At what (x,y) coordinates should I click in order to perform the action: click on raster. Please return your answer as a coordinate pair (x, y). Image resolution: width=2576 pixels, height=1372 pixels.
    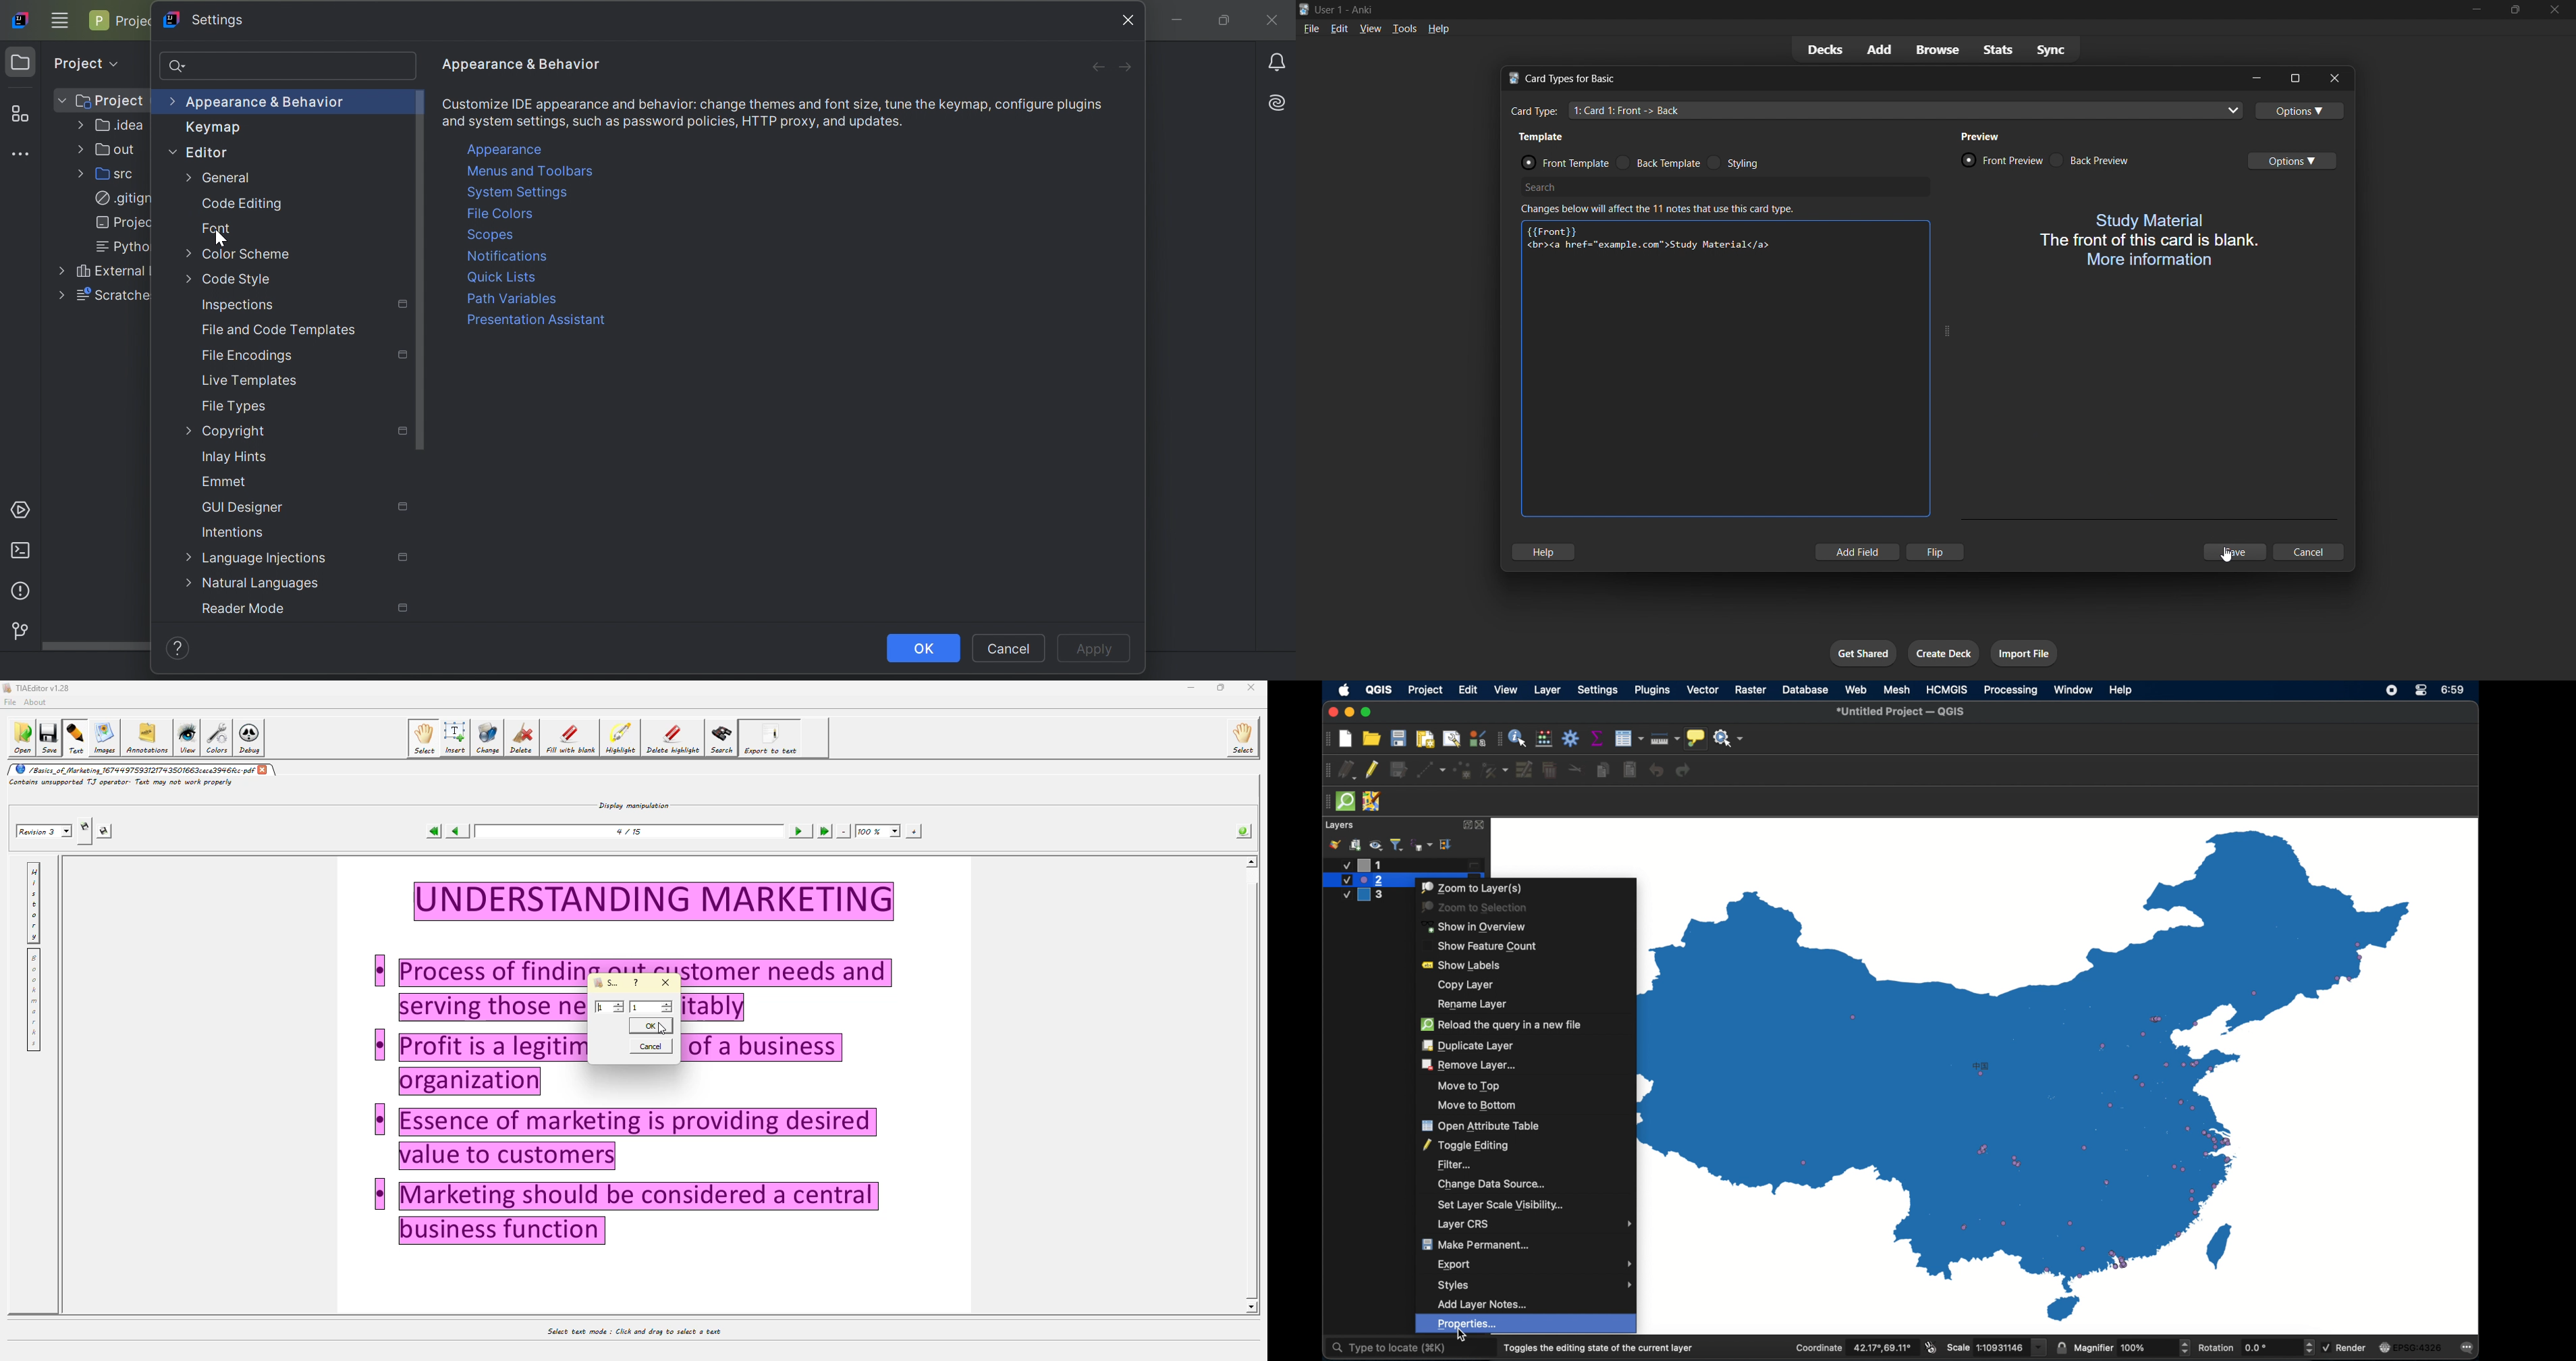
    Looking at the image, I should click on (1751, 690).